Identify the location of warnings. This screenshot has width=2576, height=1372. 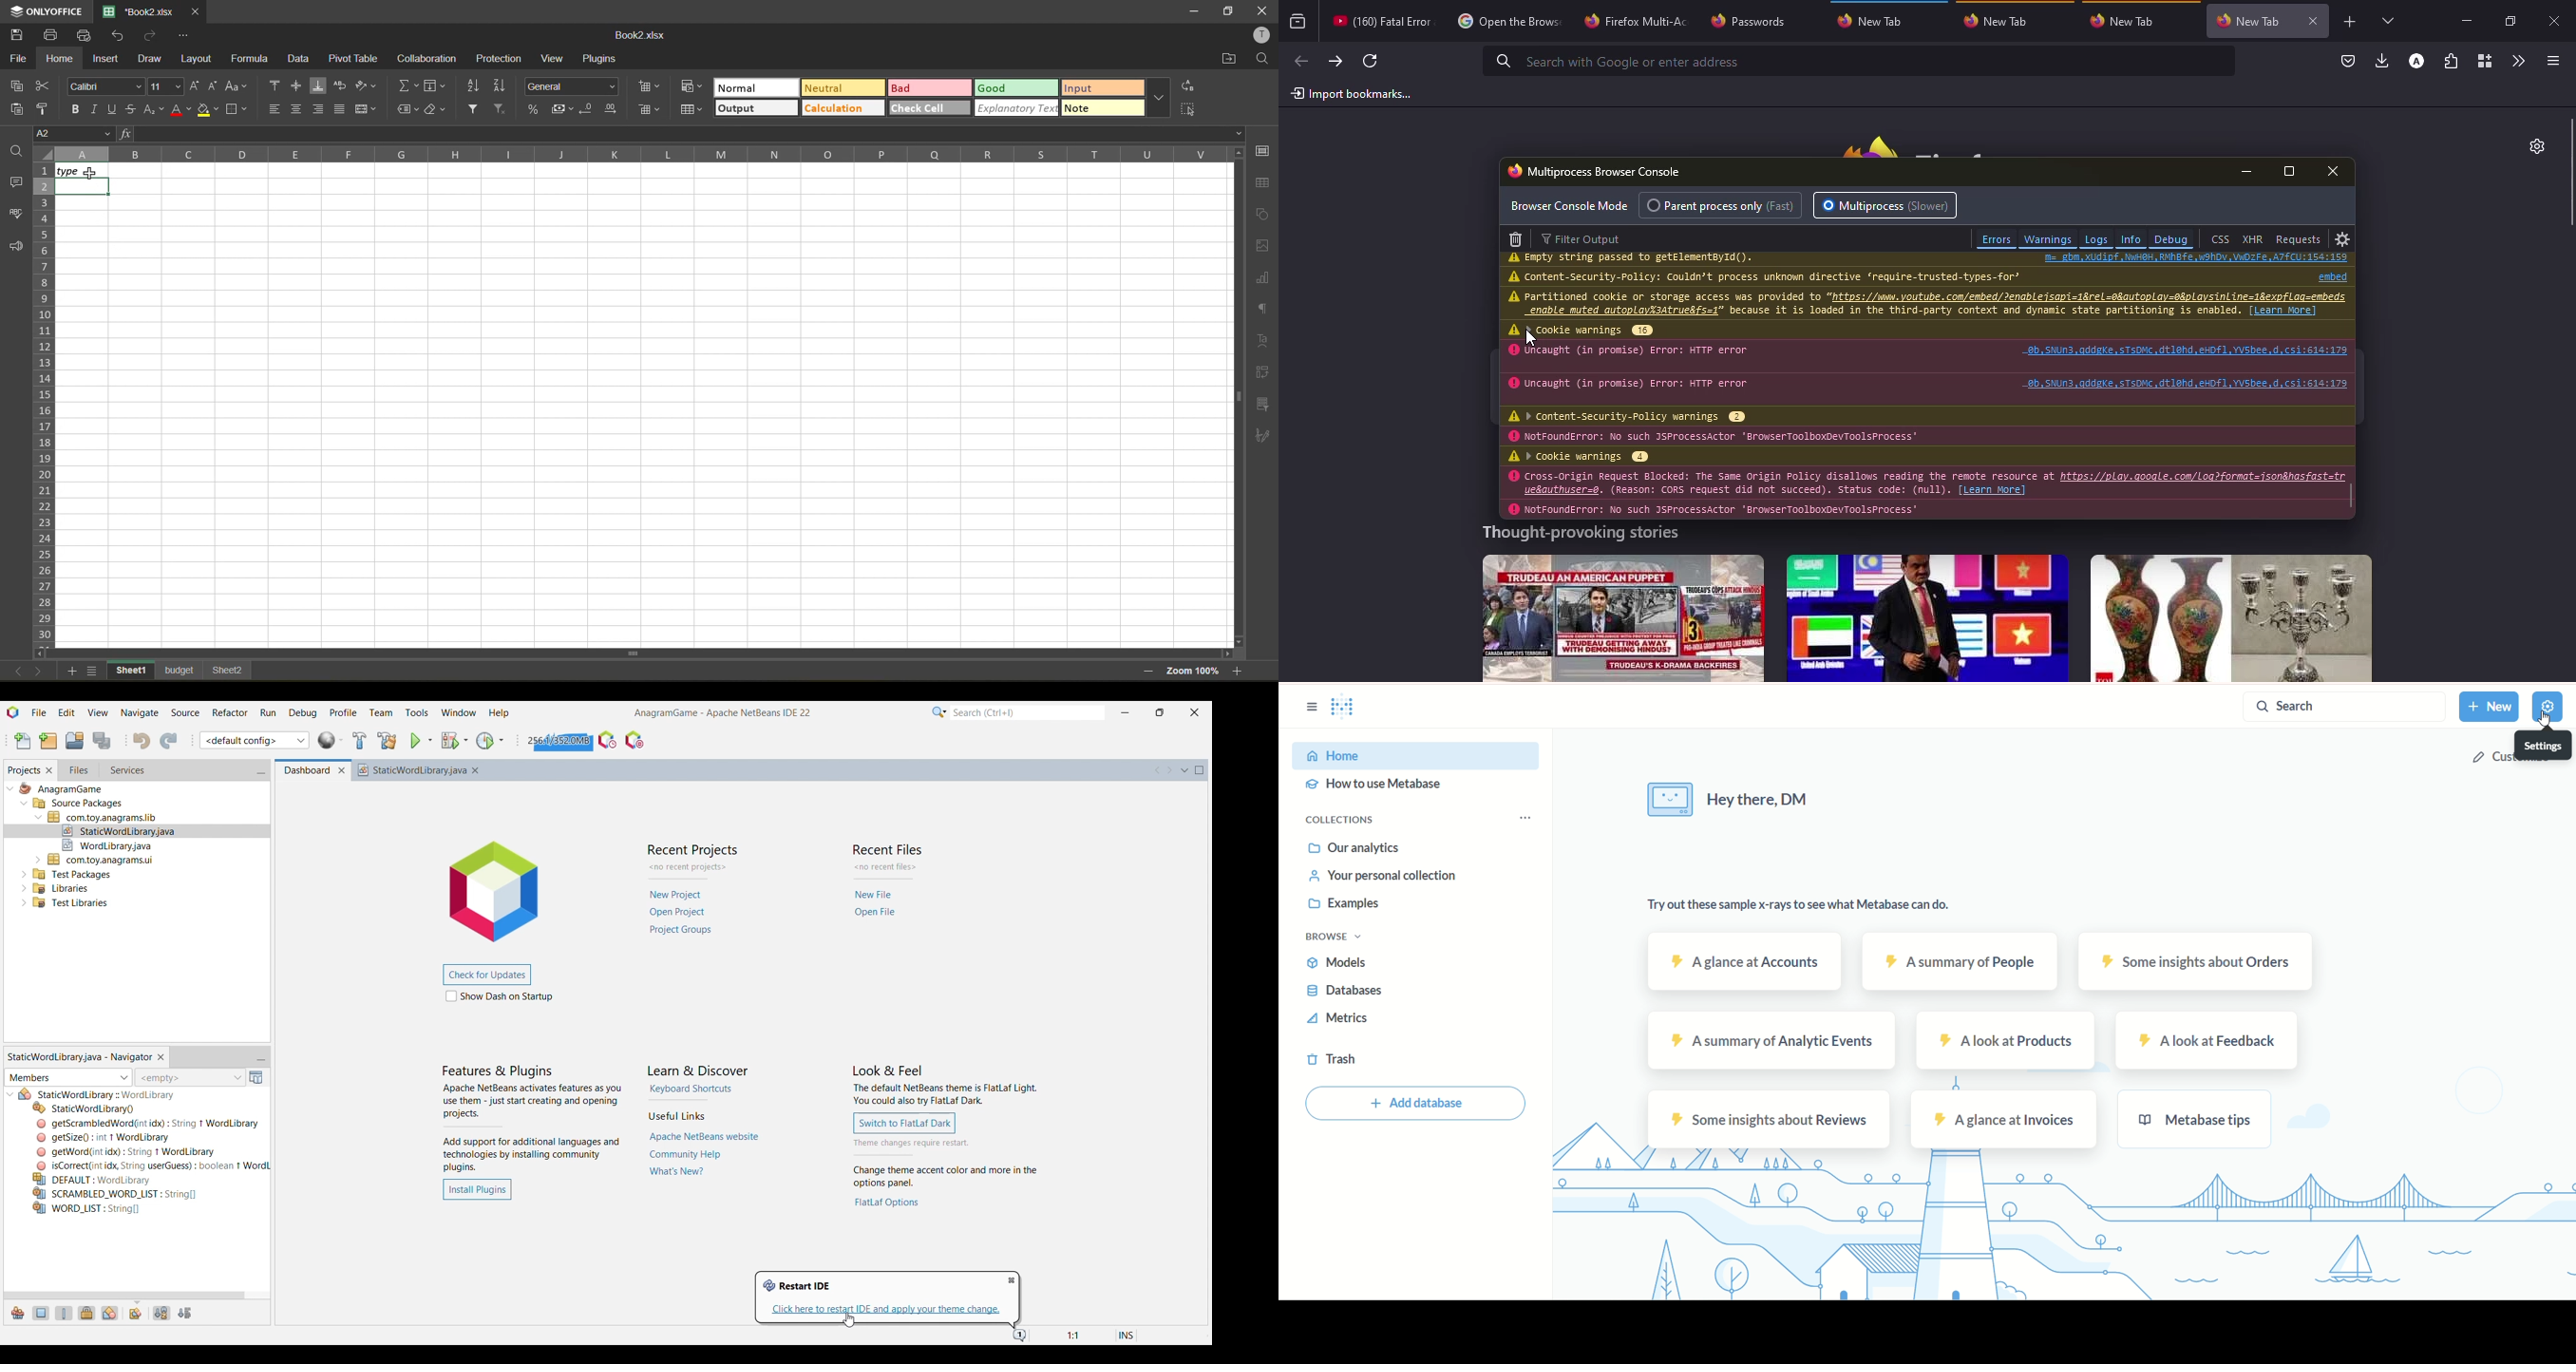
(2048, 238).